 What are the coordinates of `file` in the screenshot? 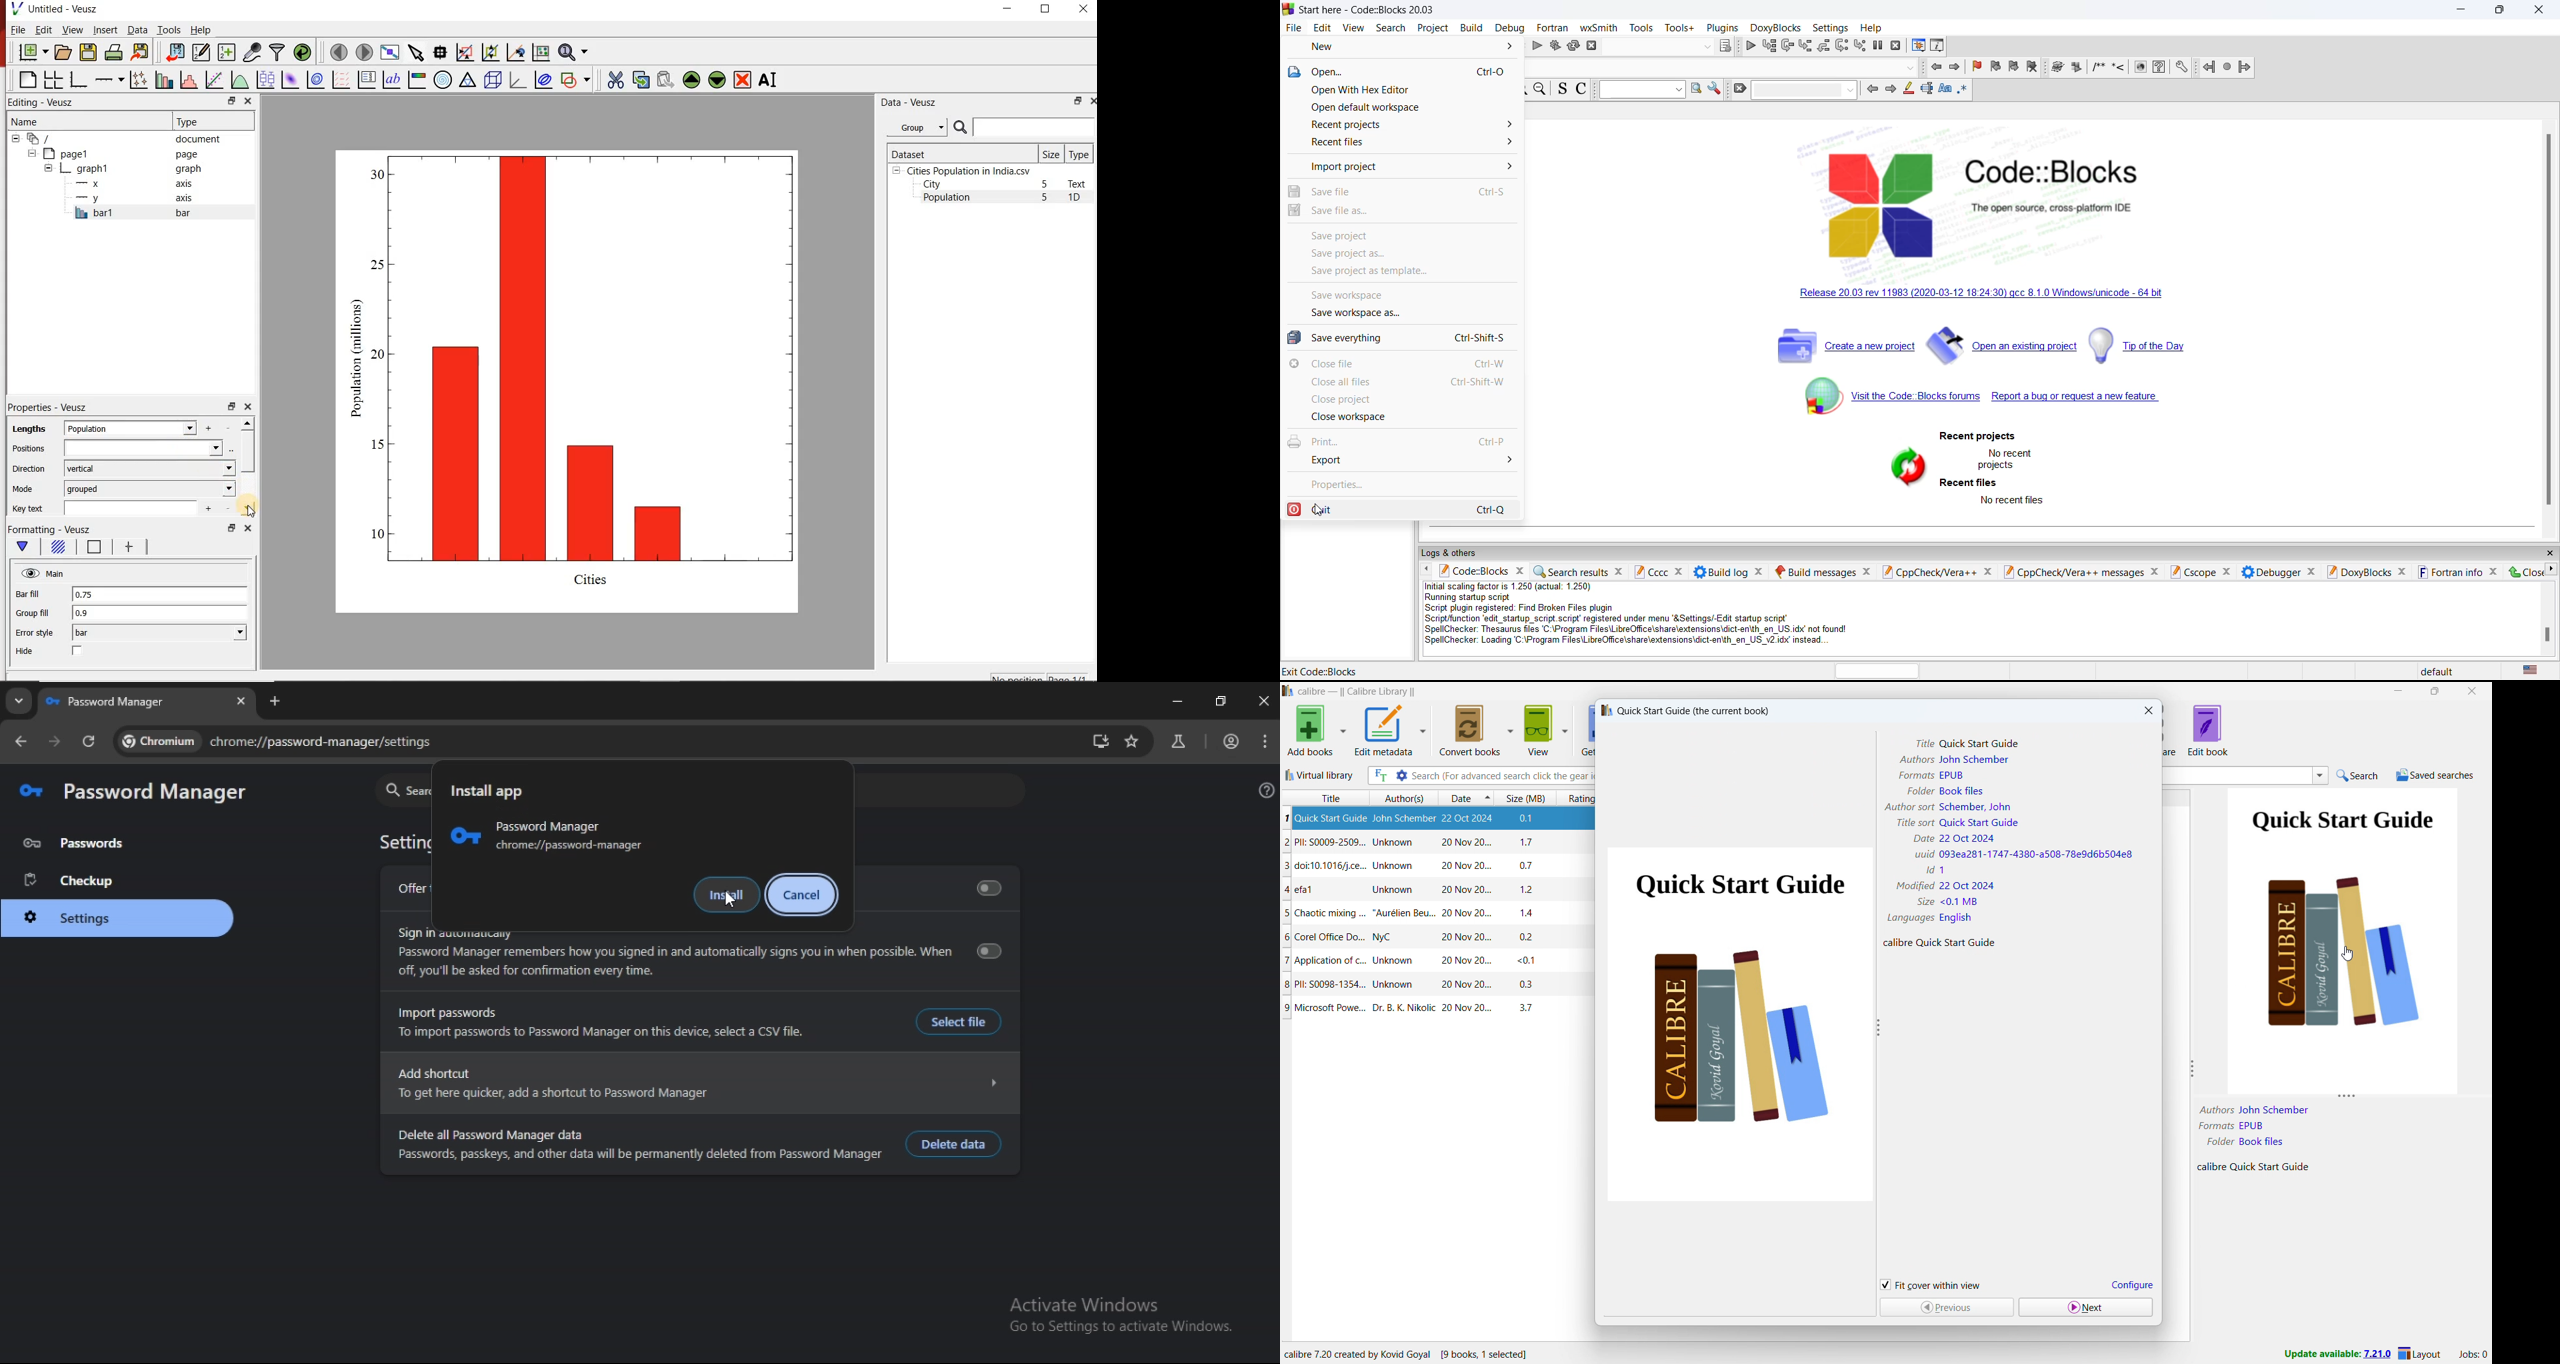 It's located at (1292, 27).